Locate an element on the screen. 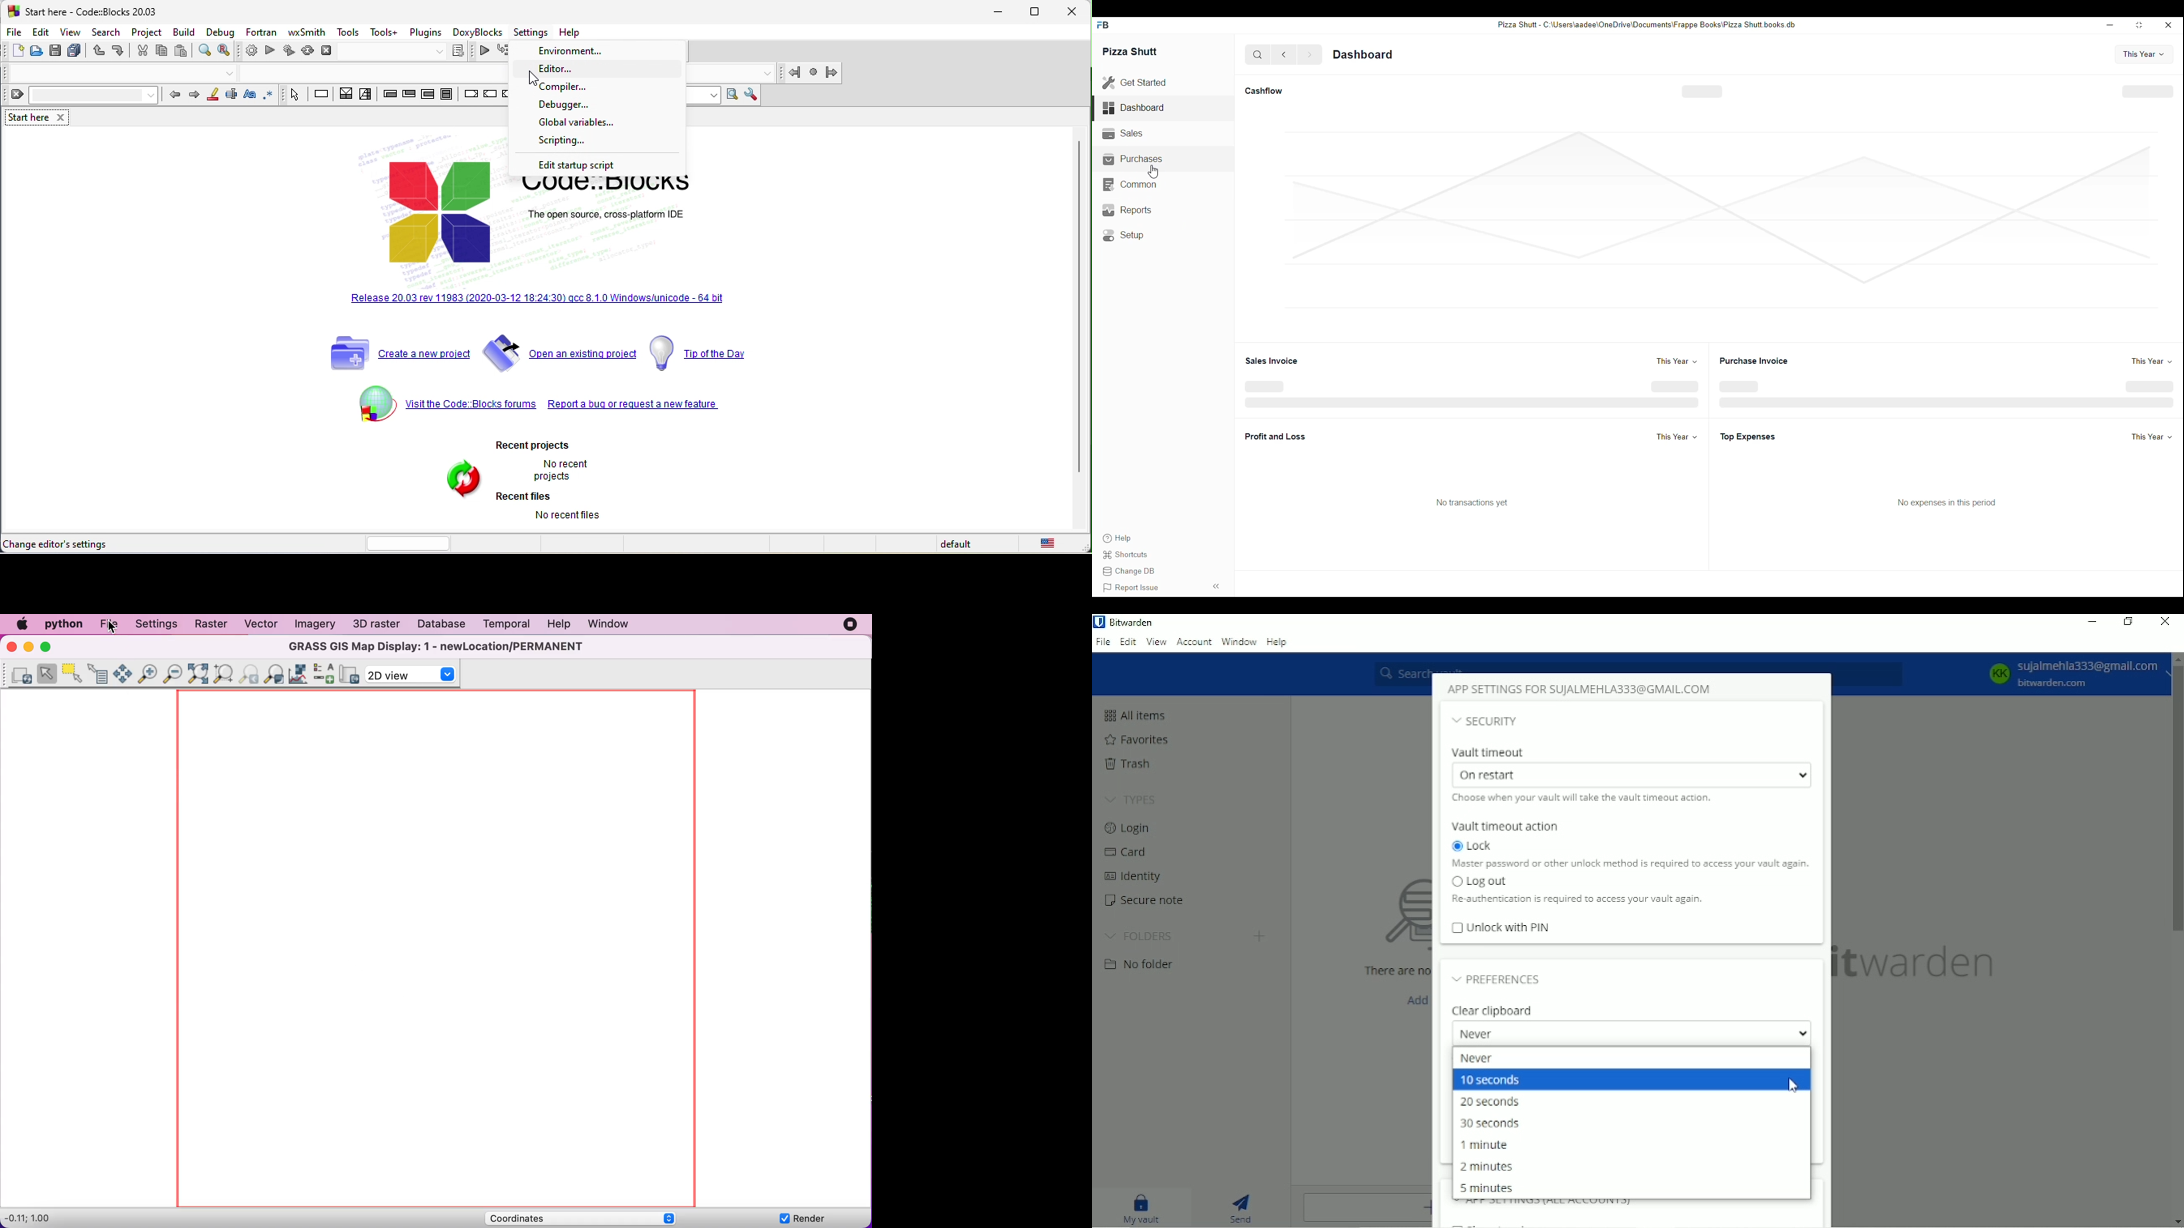 The image size is (2184, 1232). save is located at coordinates (55, 53).